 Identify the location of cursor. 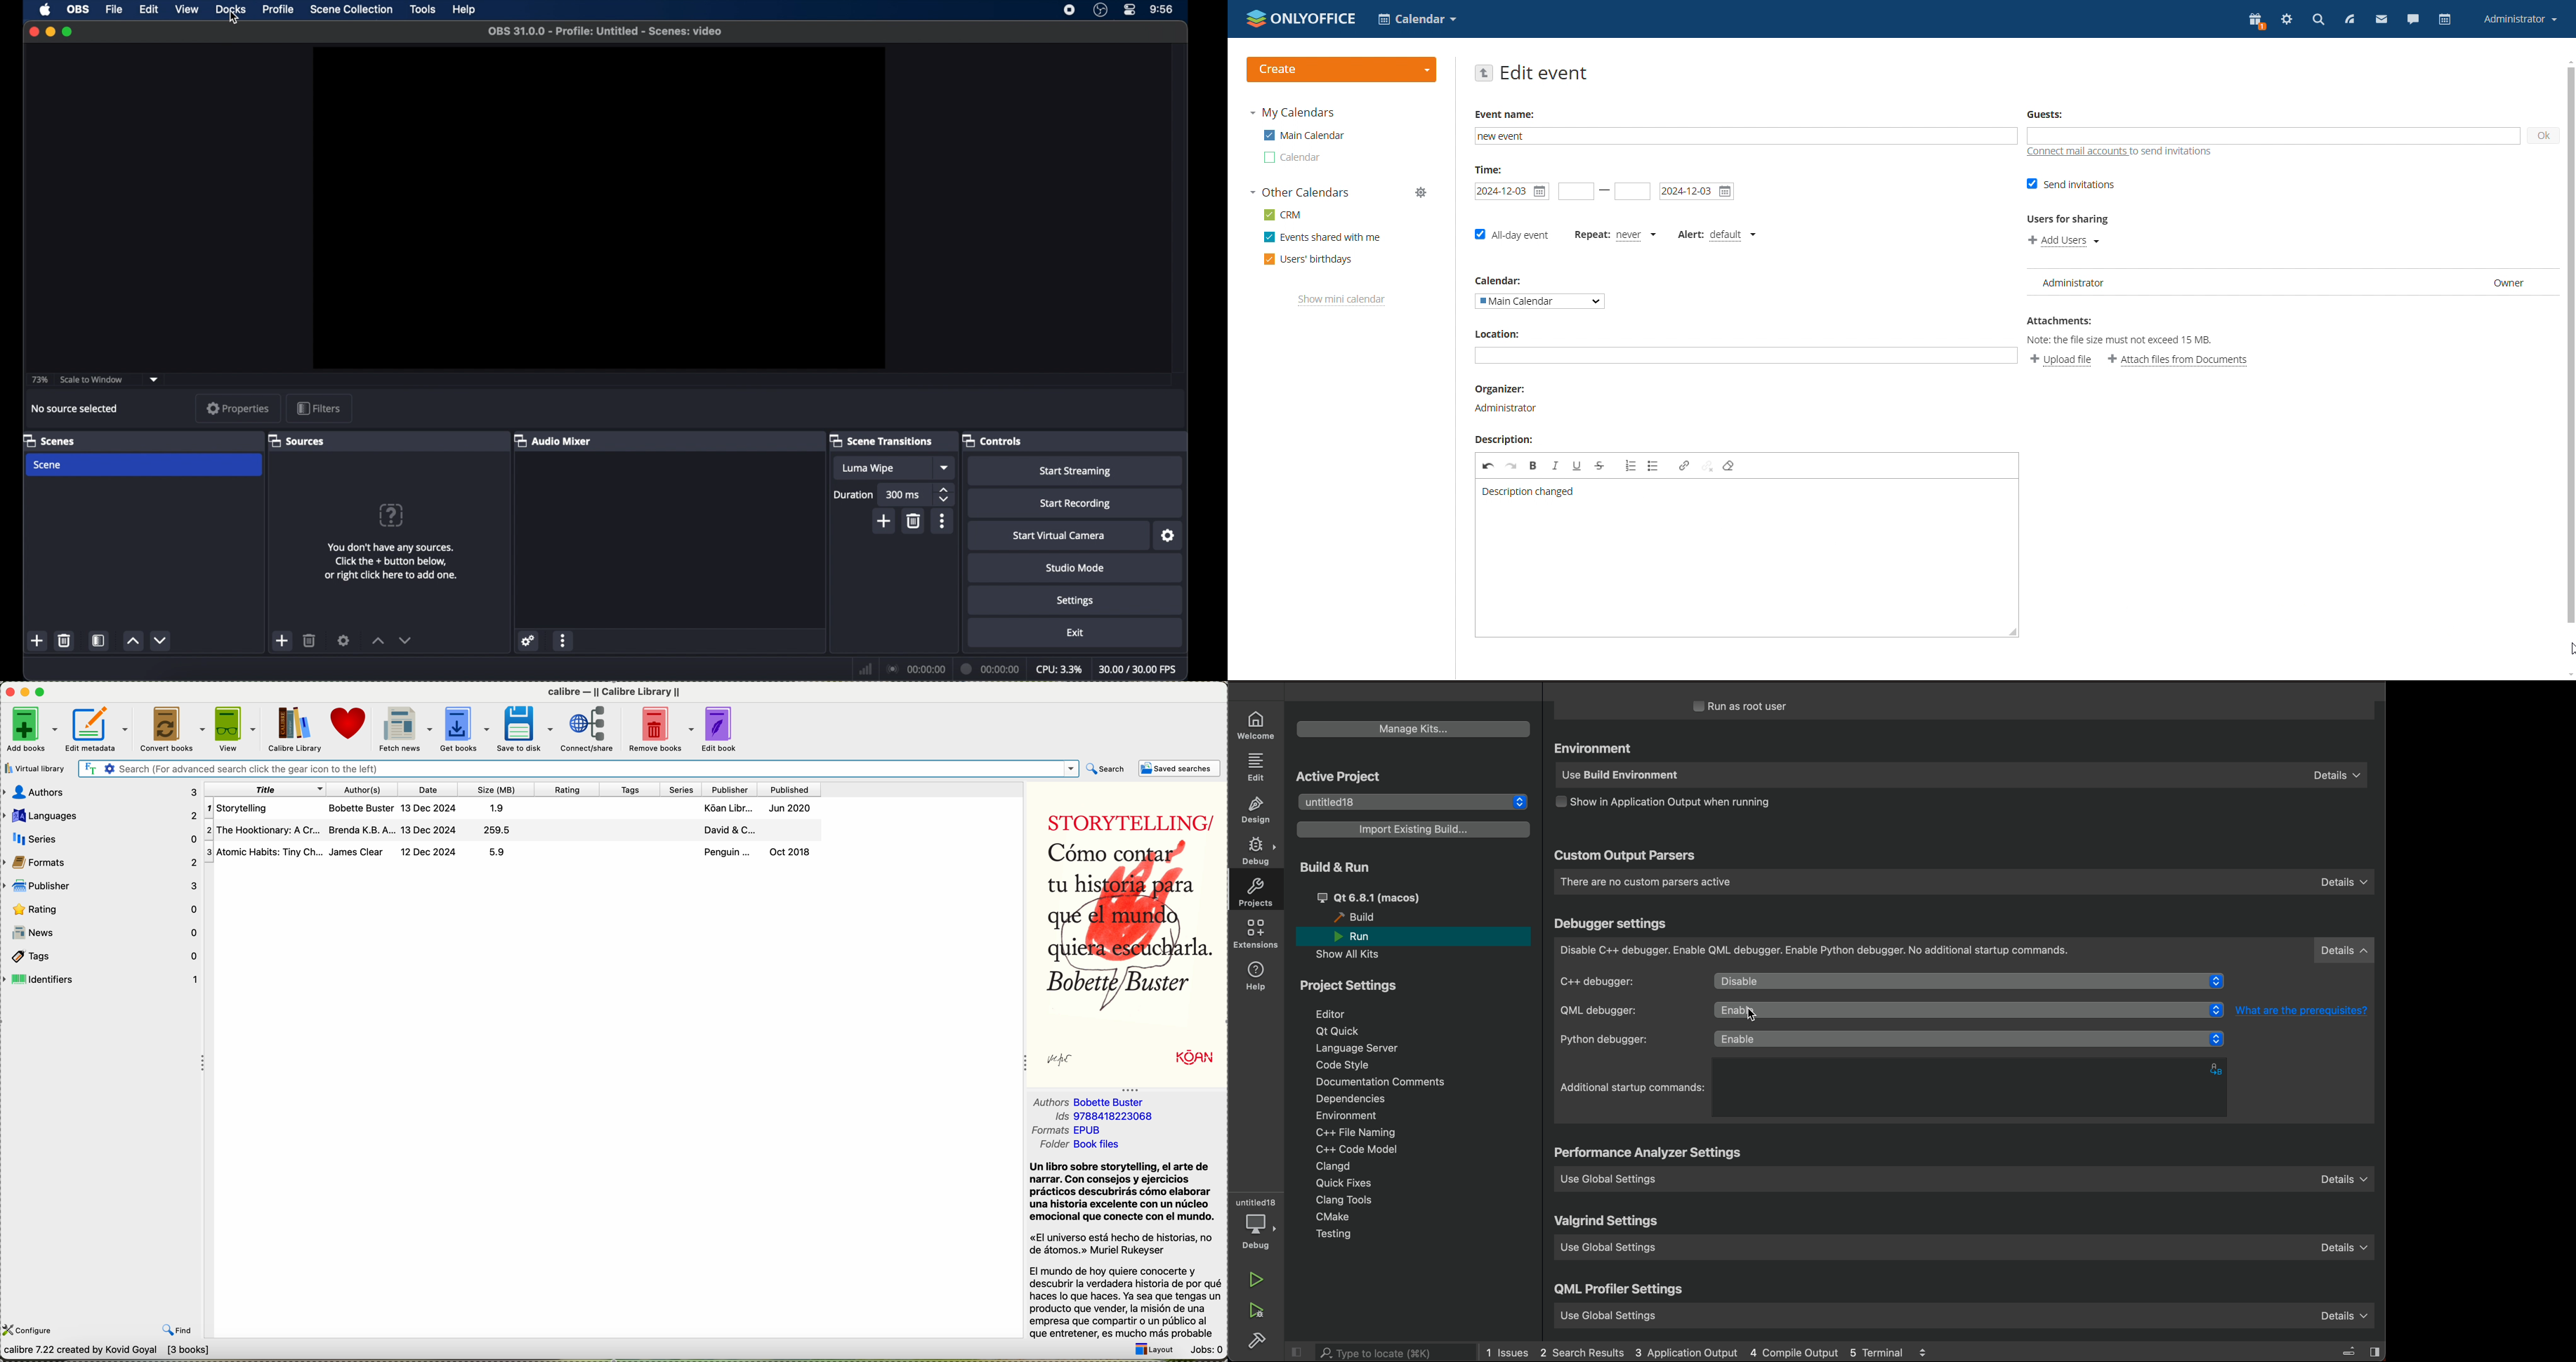
(234, 18).